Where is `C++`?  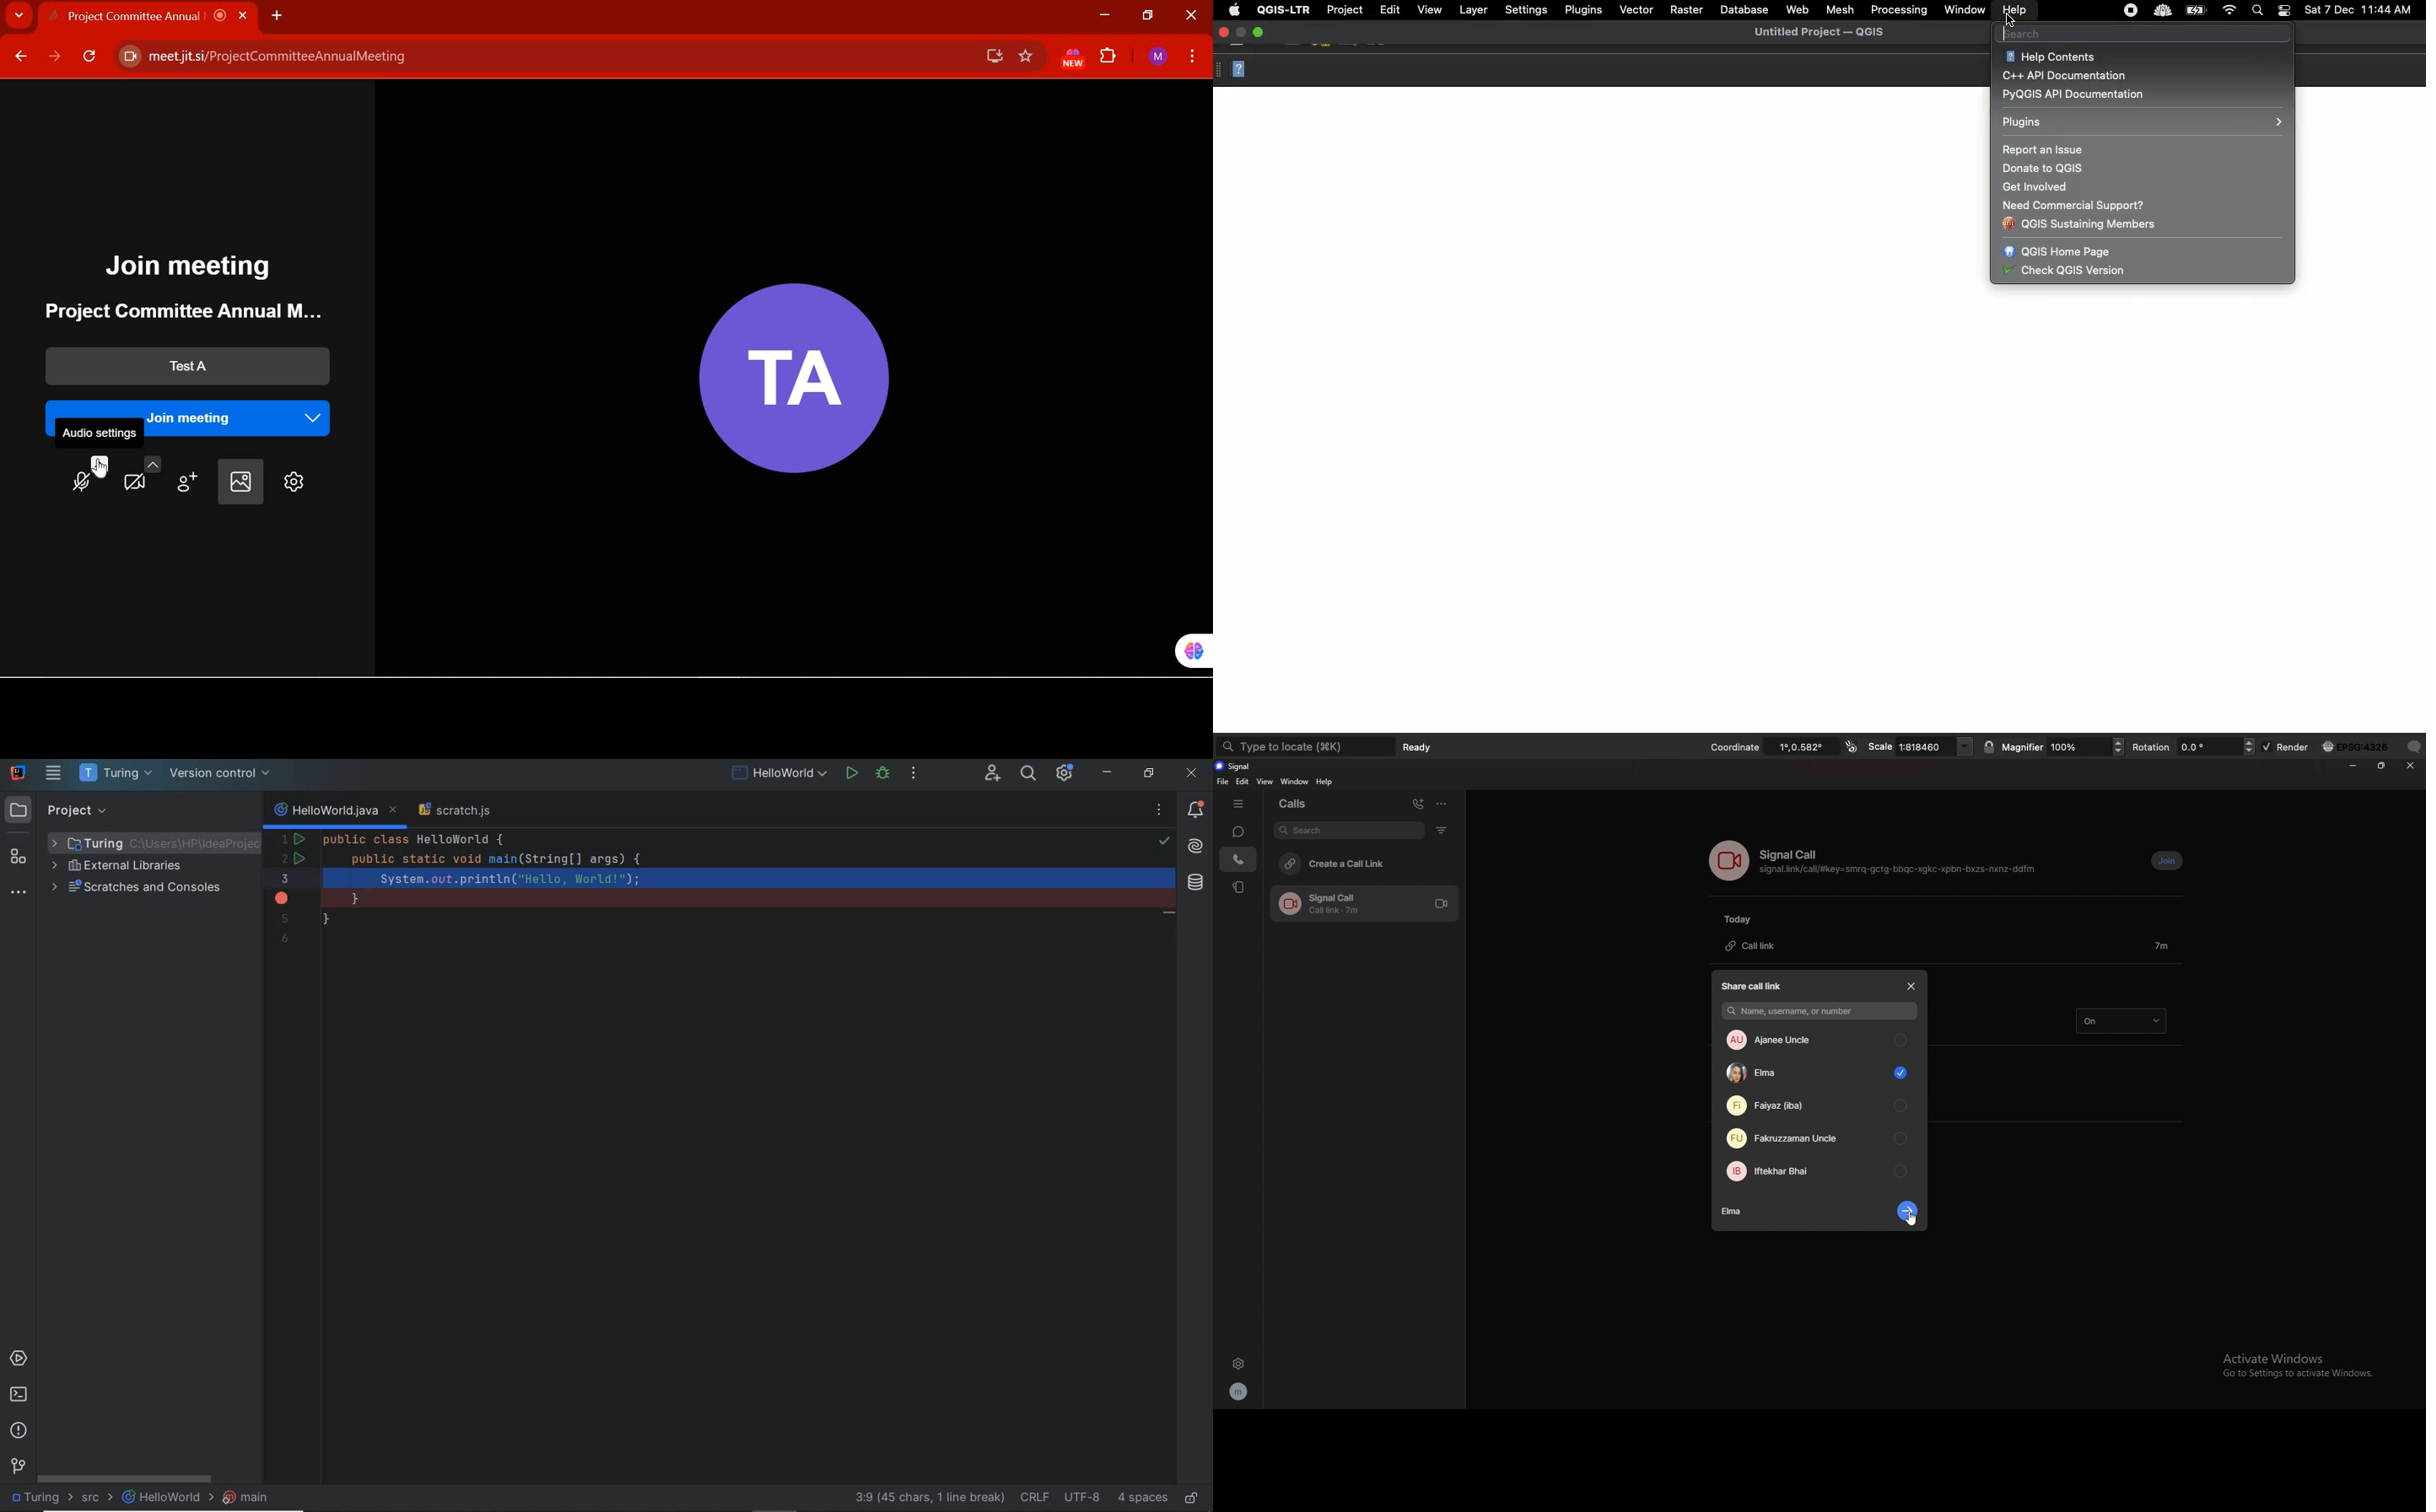
C++ is located at coordinates (2072, 76).